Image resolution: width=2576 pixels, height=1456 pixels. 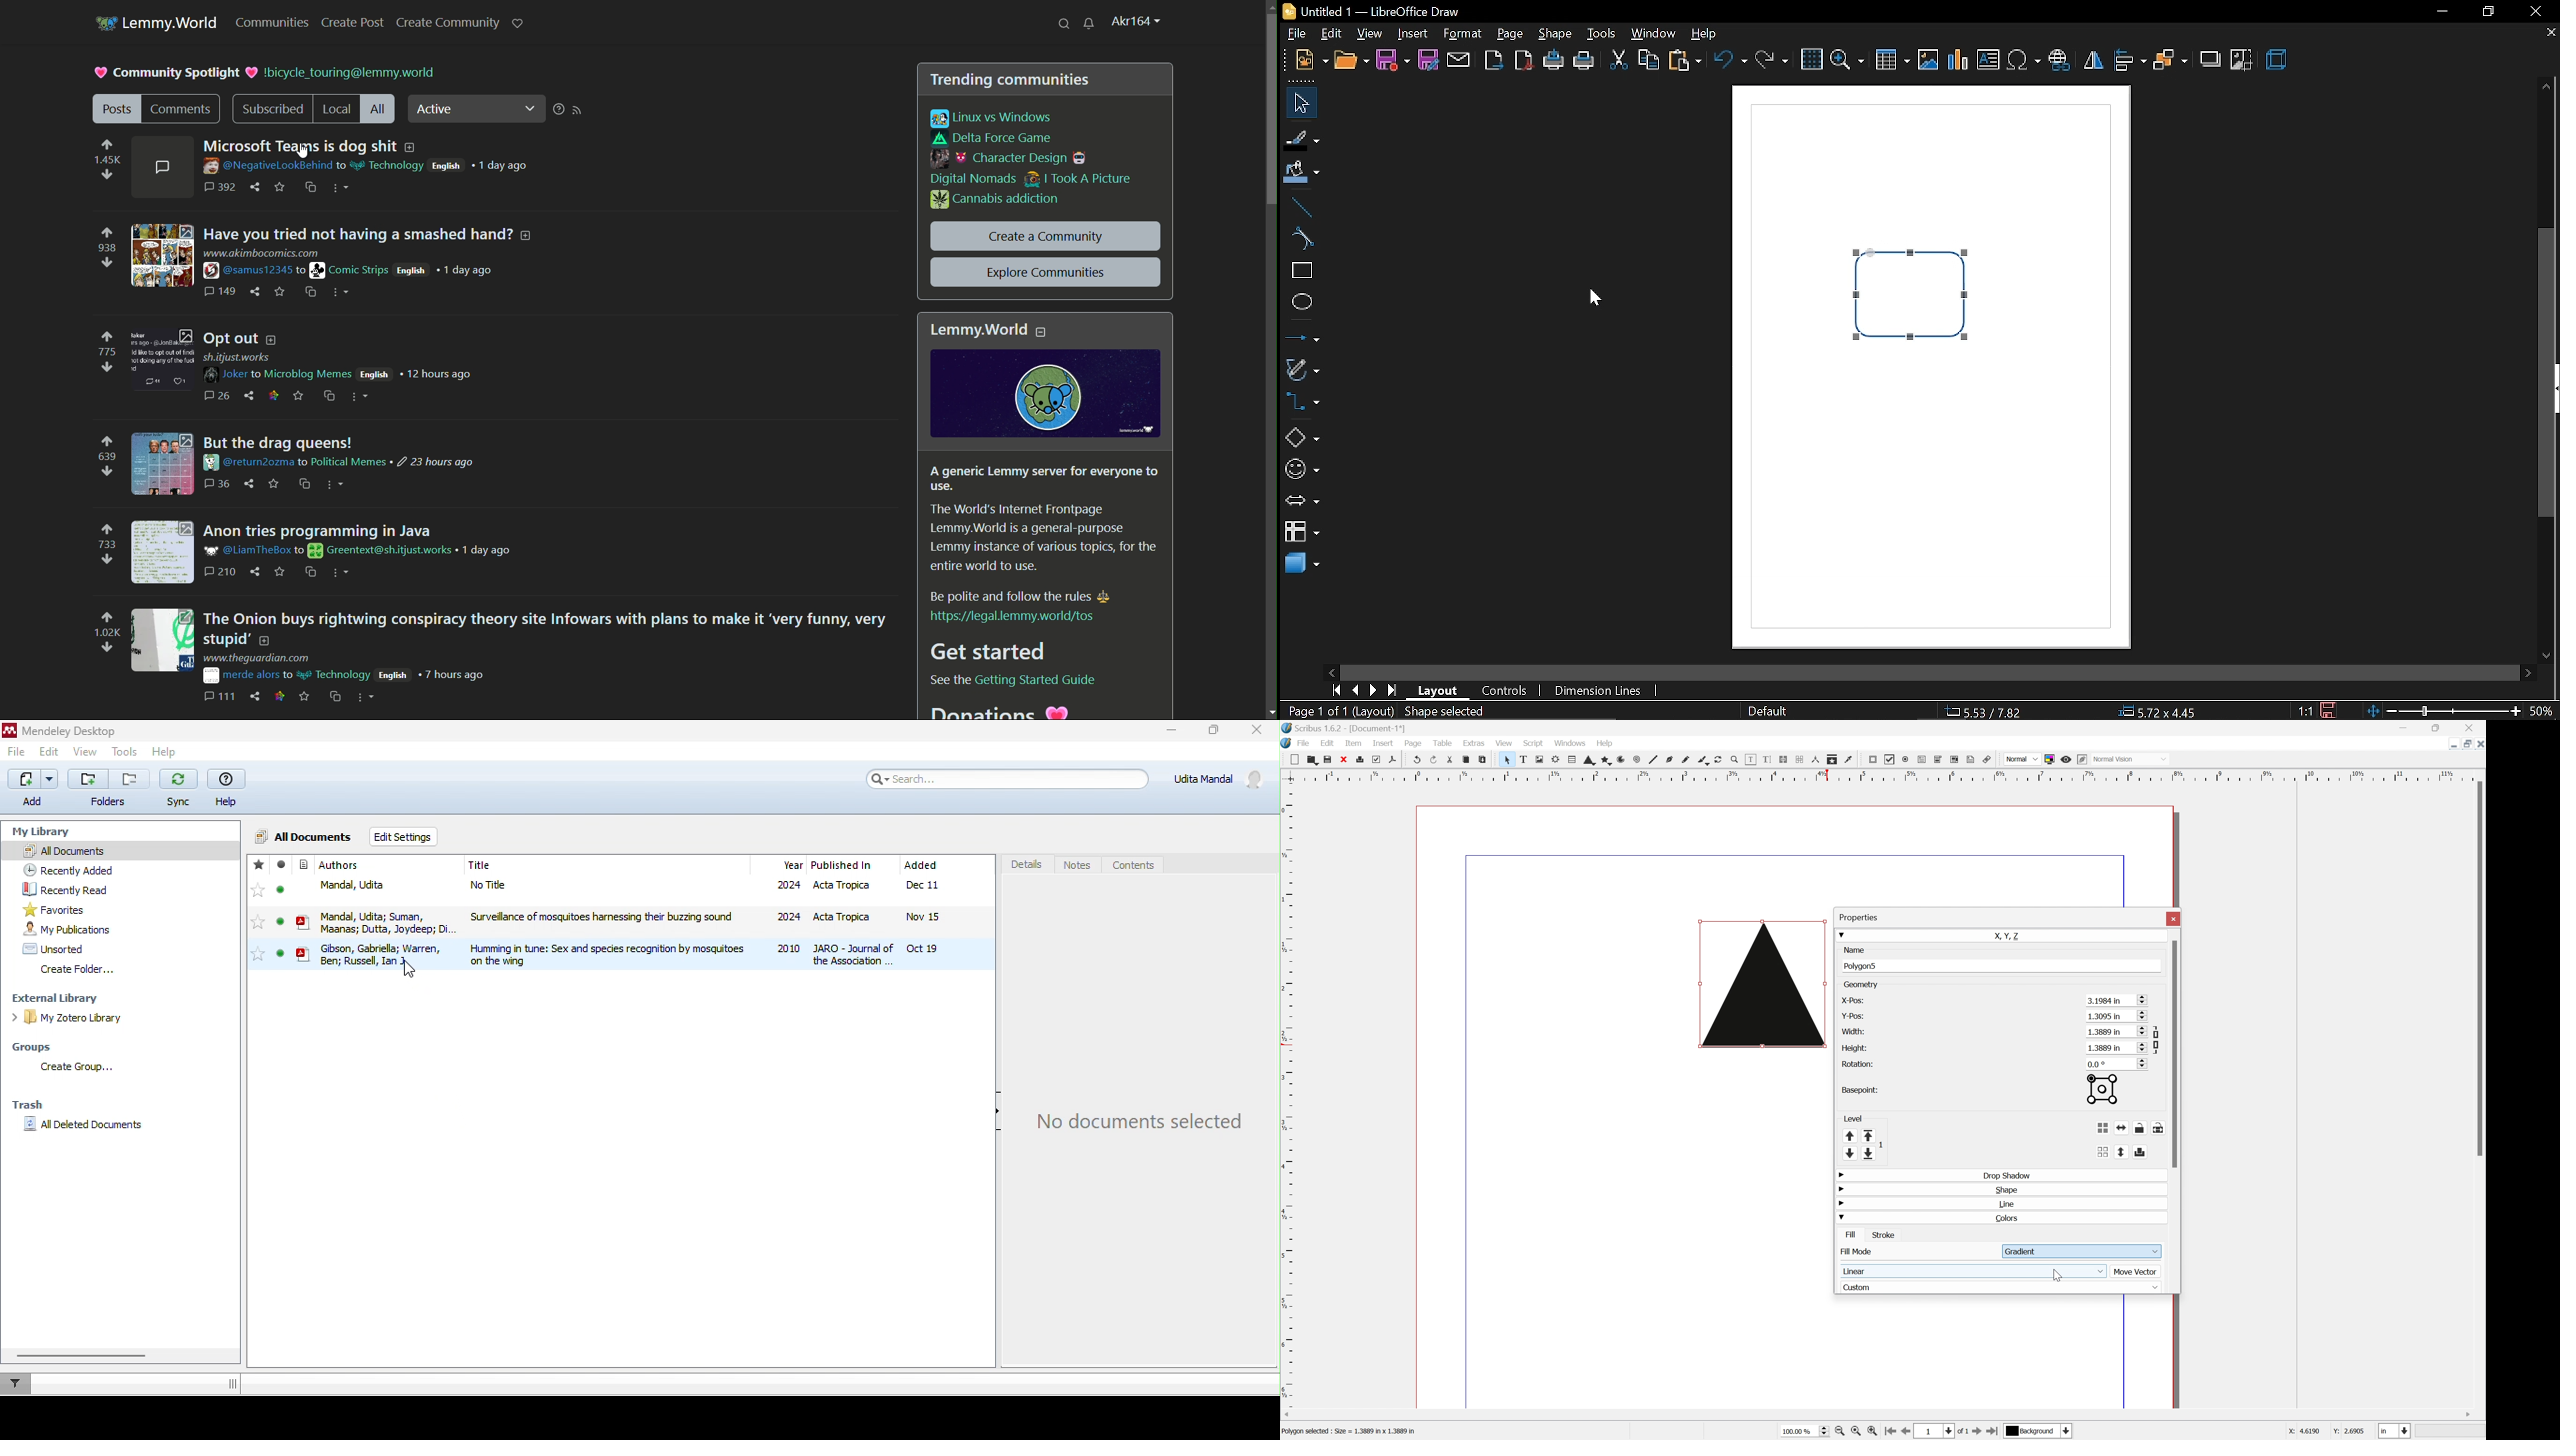 I want to click on comments, so click(x=223, y=187).